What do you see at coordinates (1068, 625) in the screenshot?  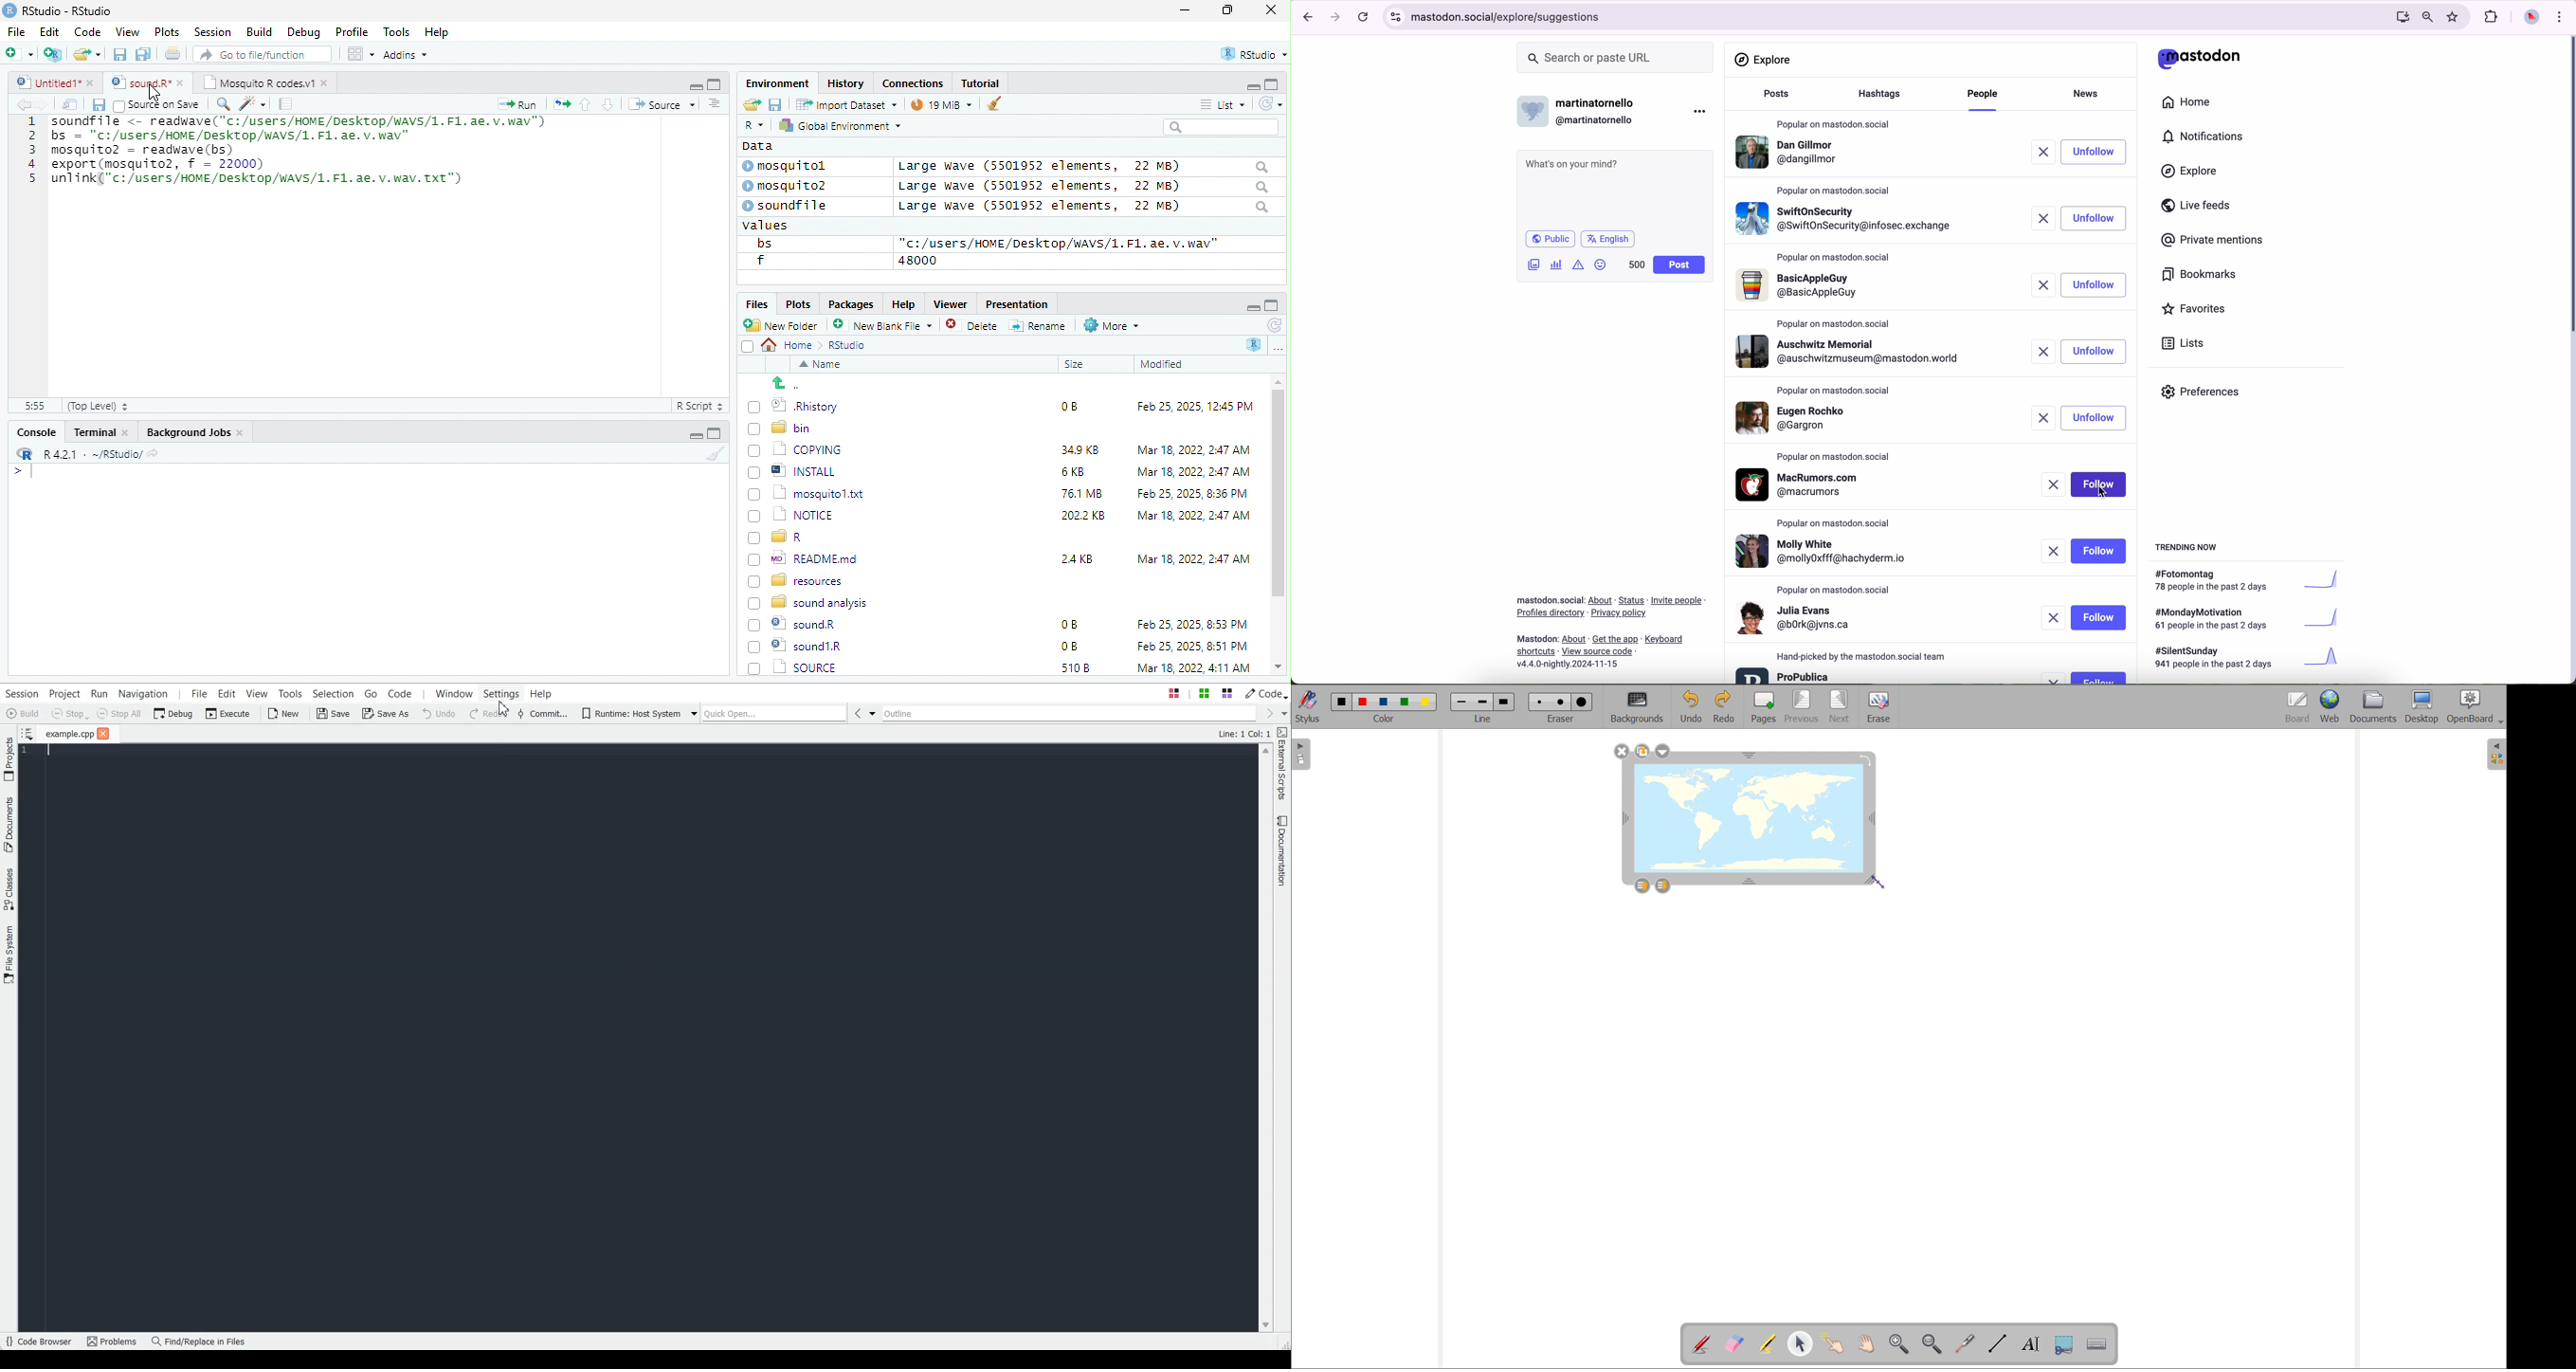 I see `0B` at bounding box center [1068, 625].